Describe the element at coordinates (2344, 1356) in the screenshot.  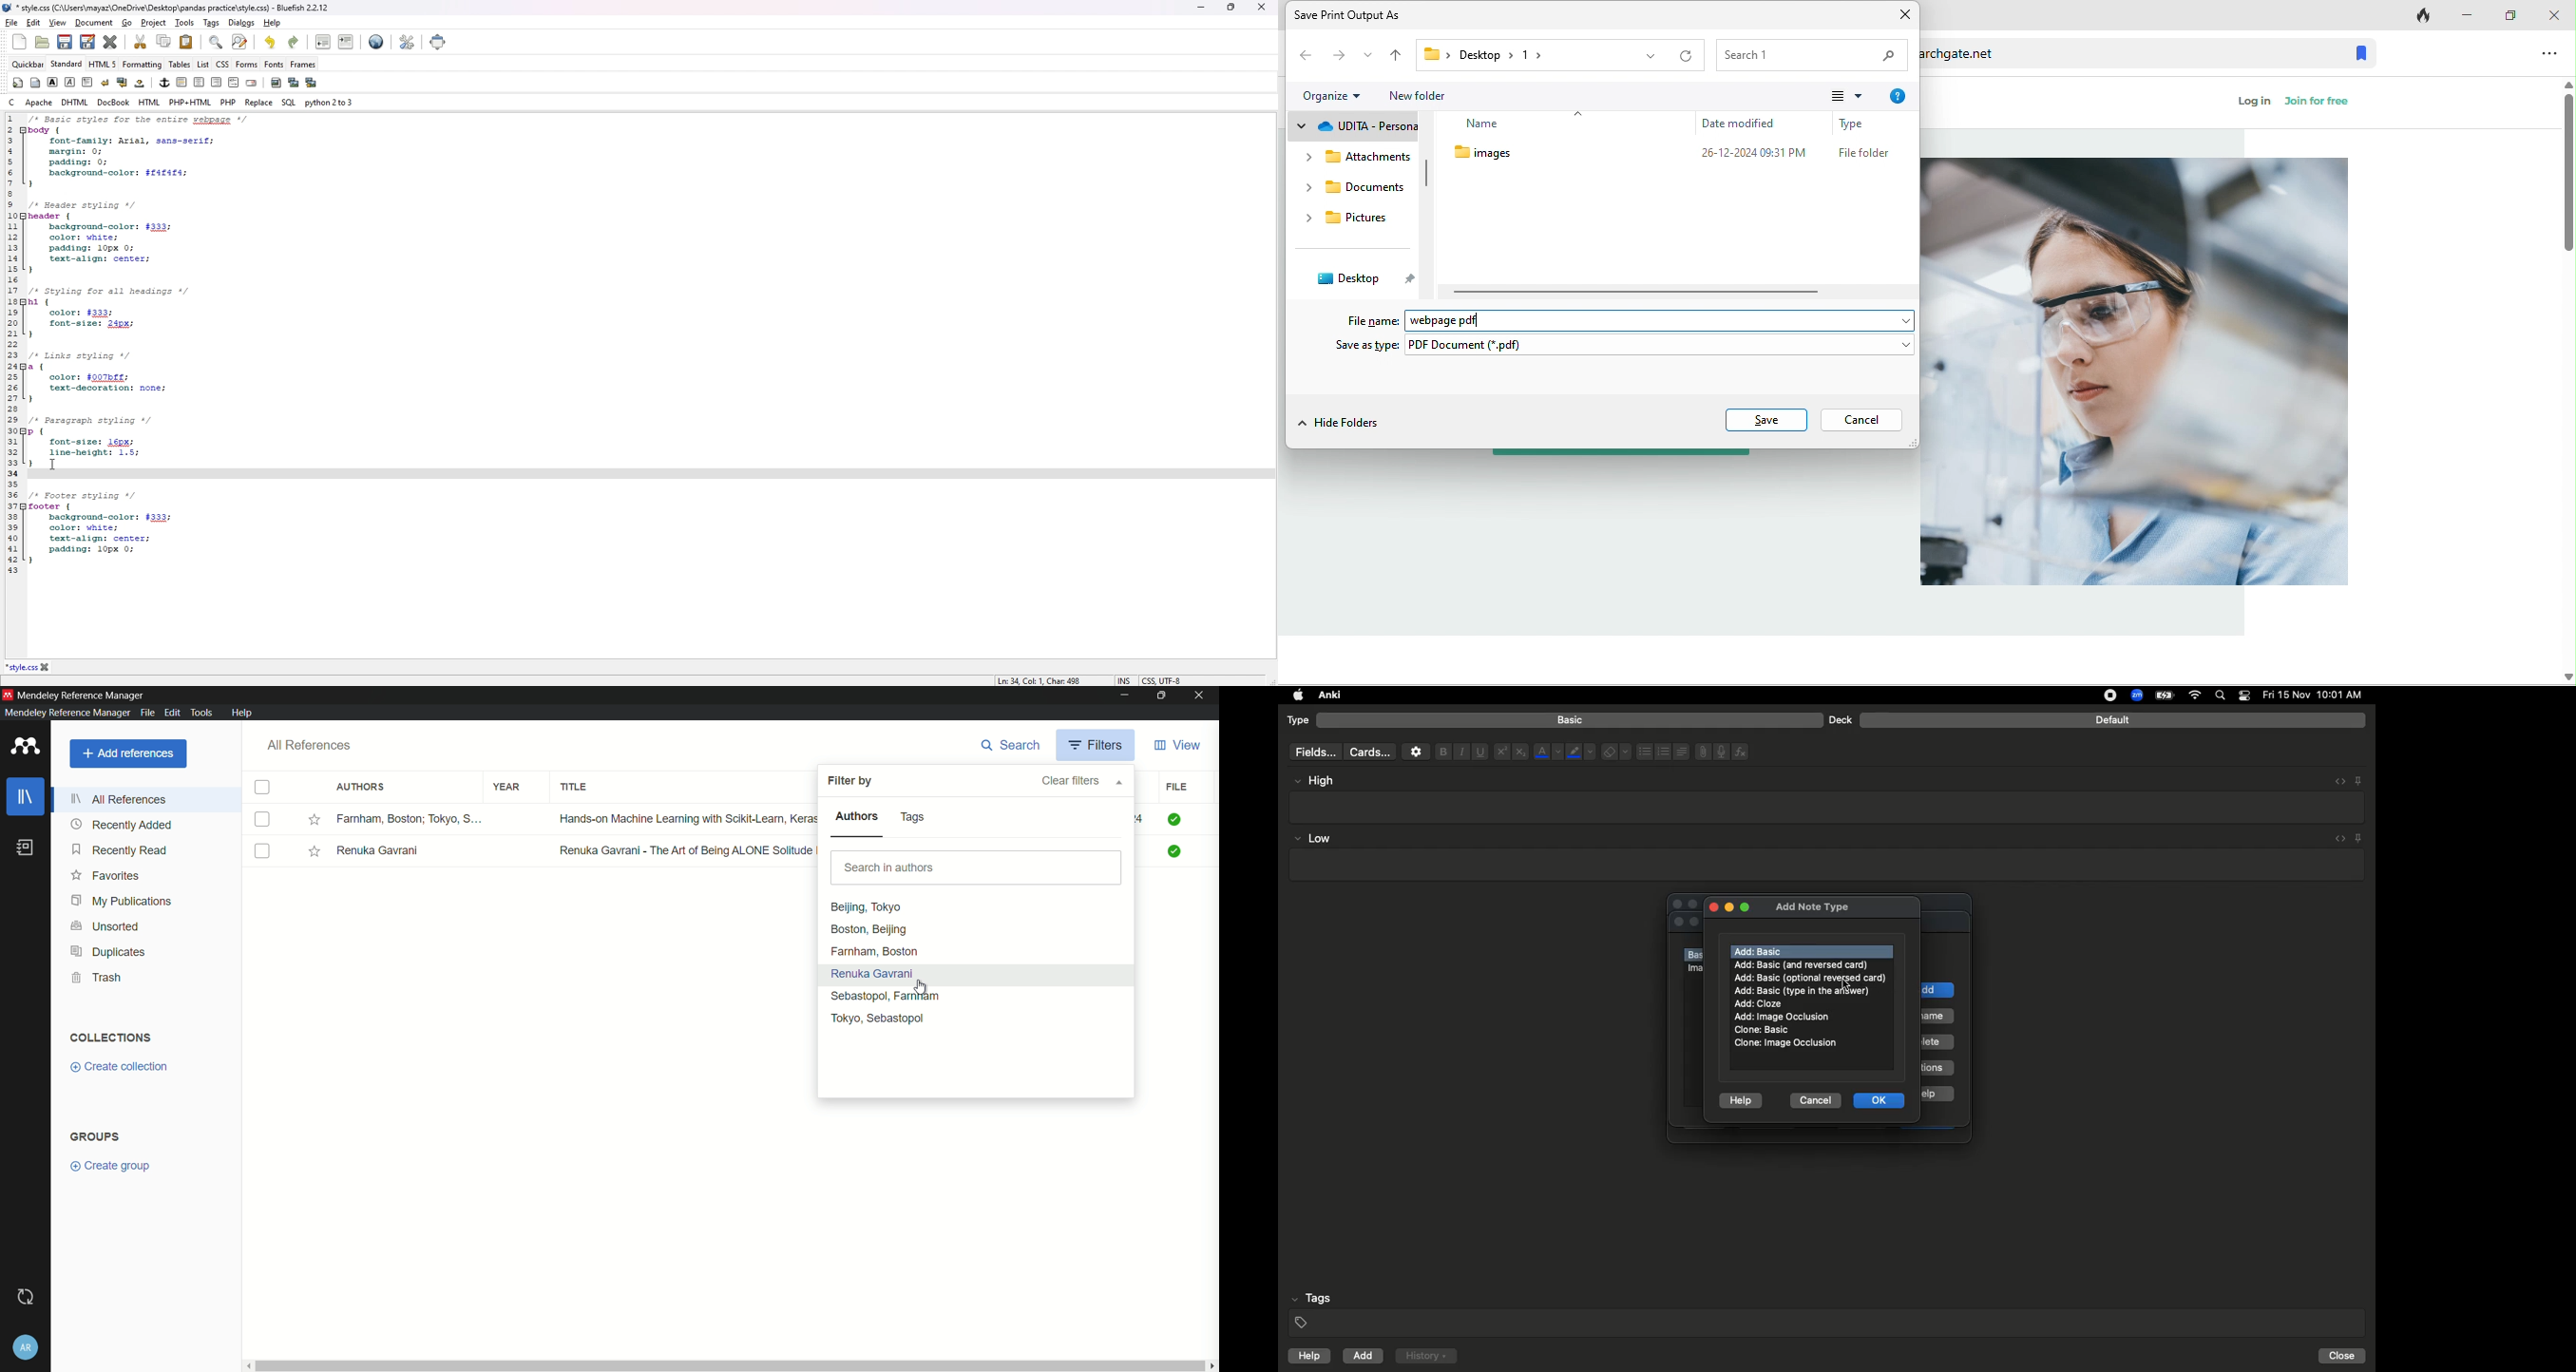
I see `Close` at that location.